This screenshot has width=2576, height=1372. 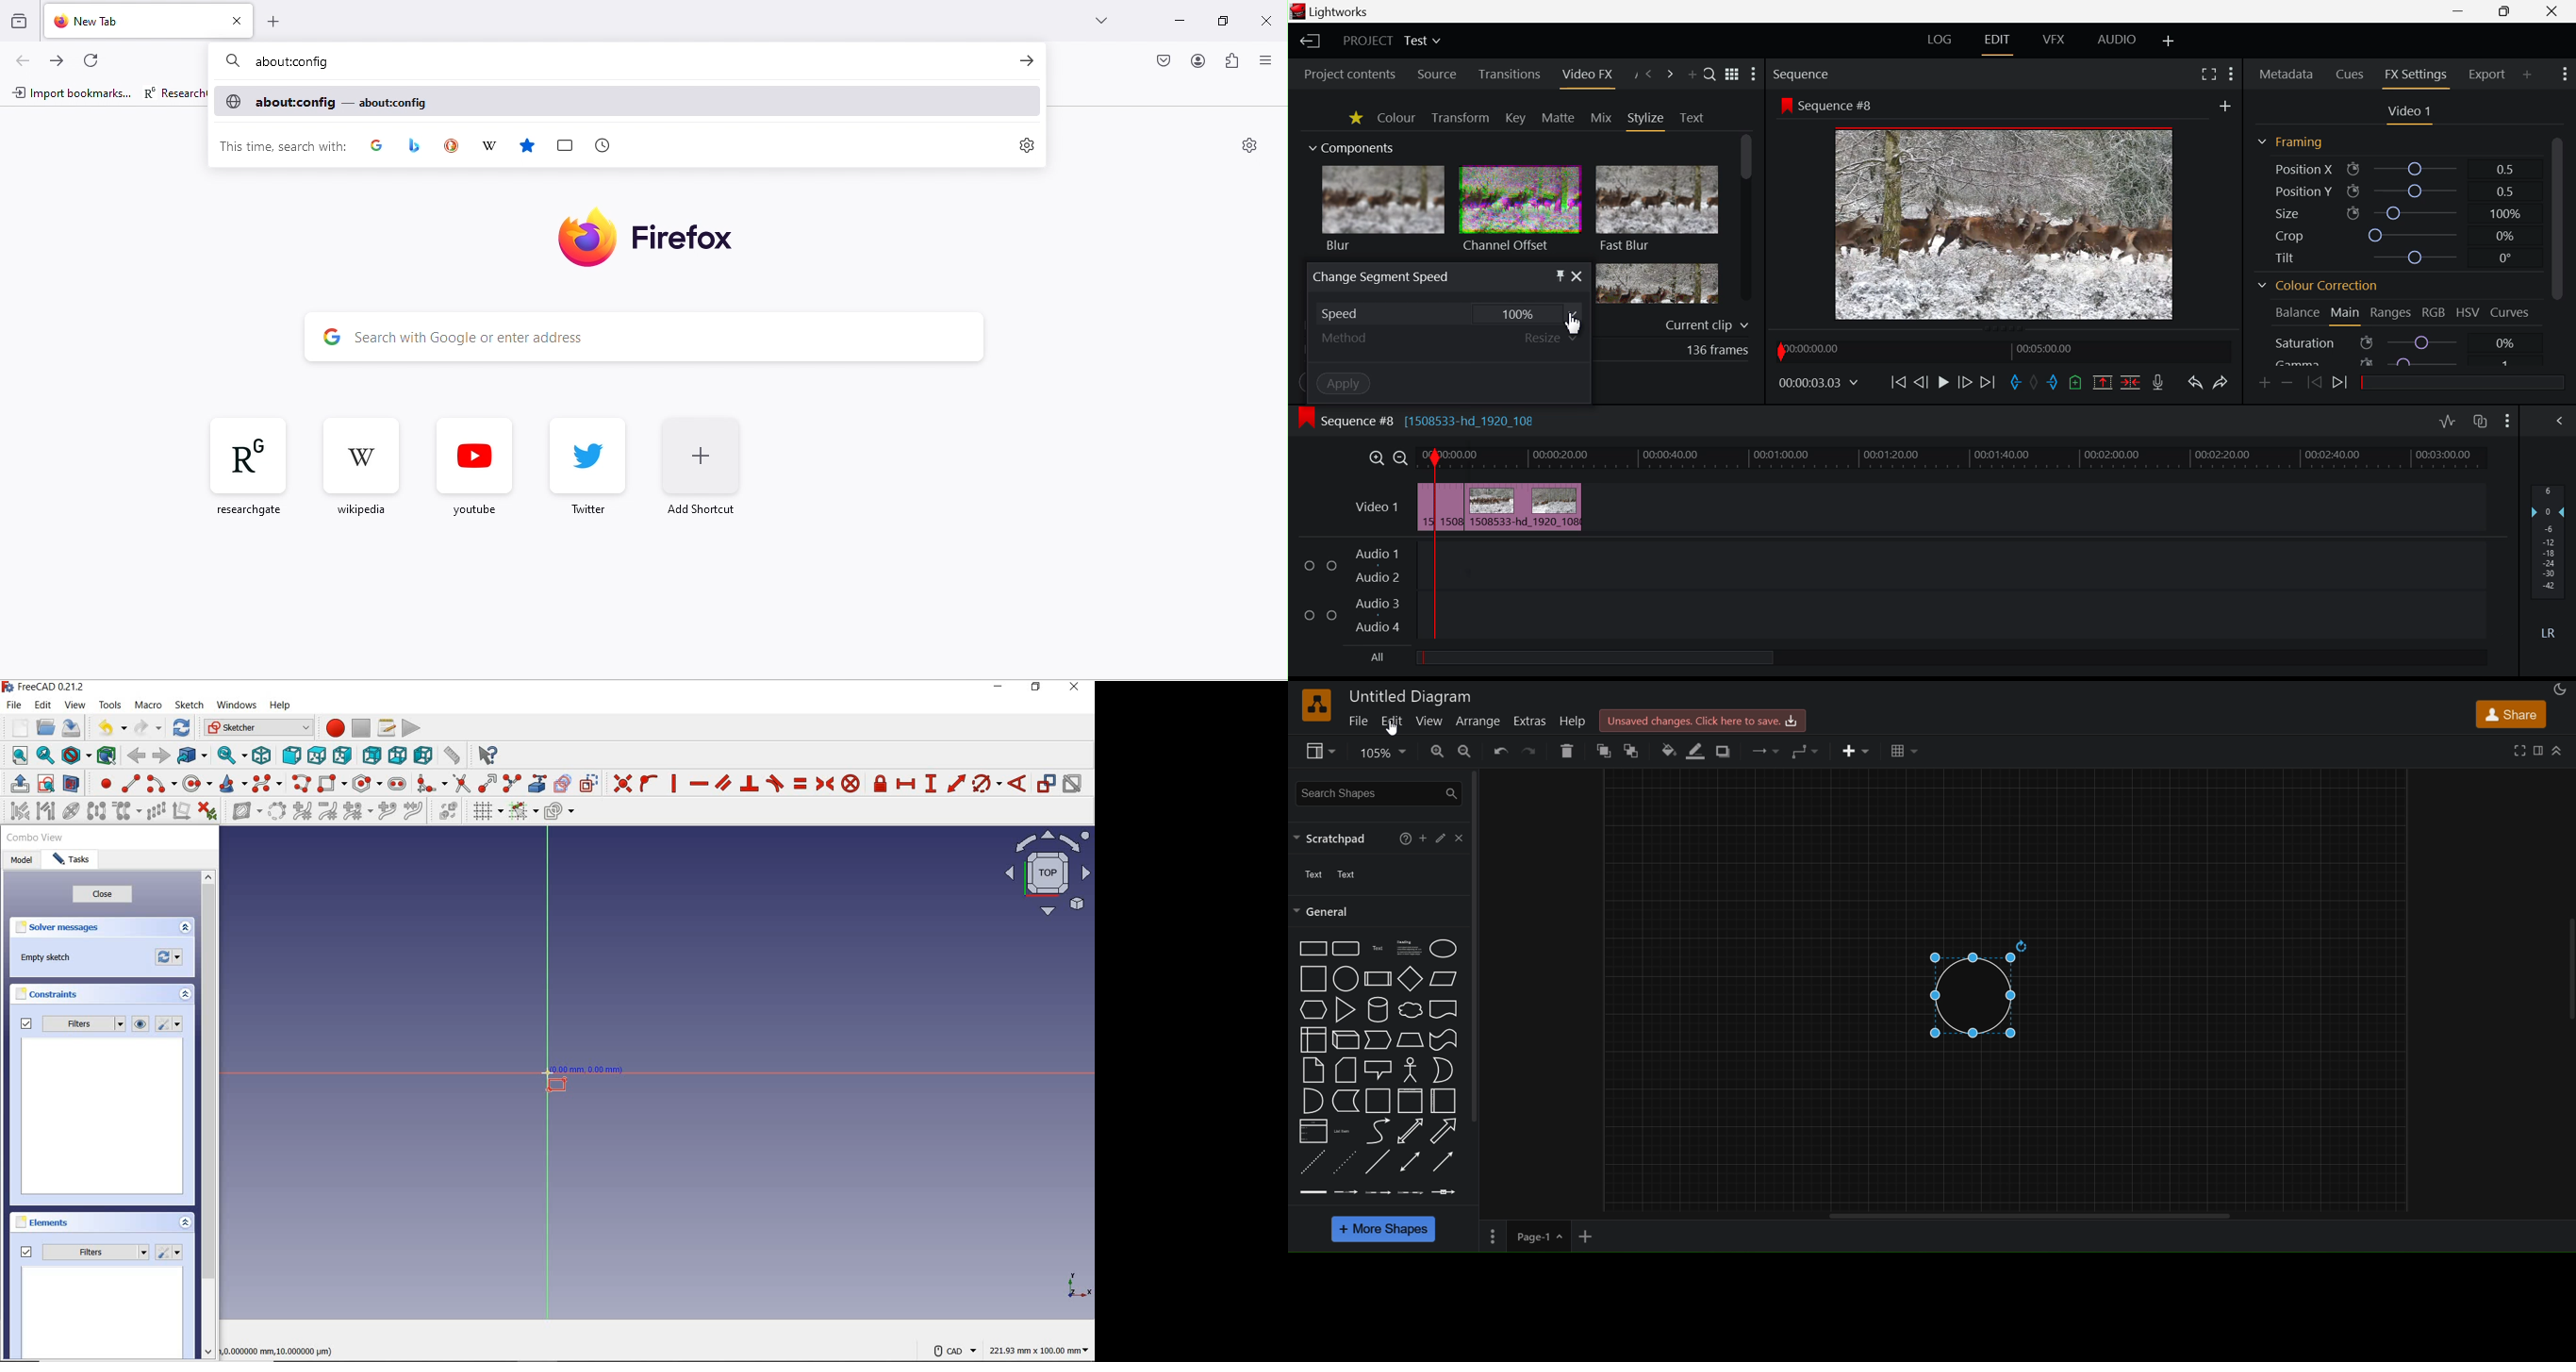 What do you see at coordinates (2470, 313) in the screenshot?
I see `HSV` at bounding box center [2470, 313].